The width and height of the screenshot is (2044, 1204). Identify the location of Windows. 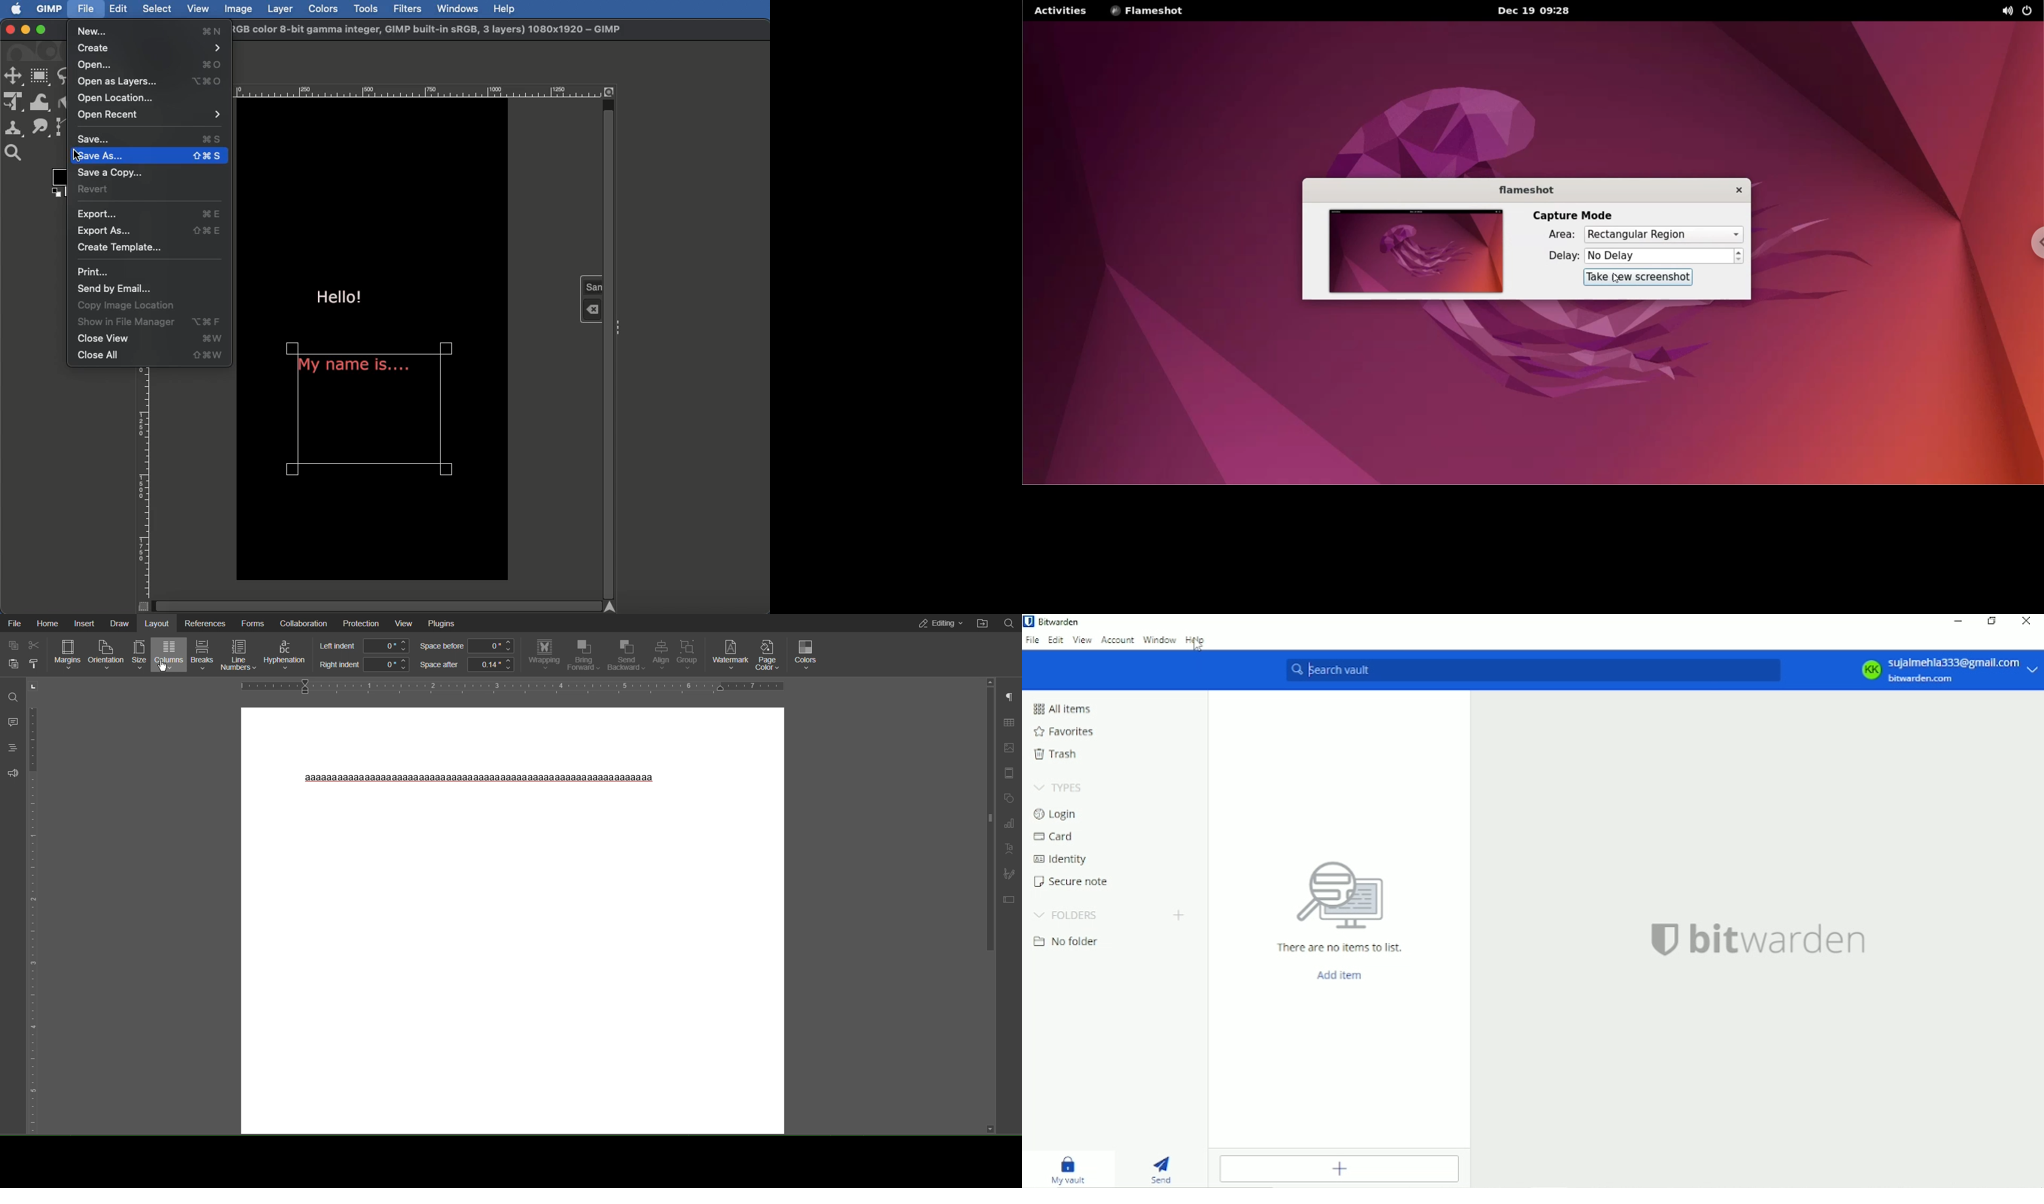
(459, 9).